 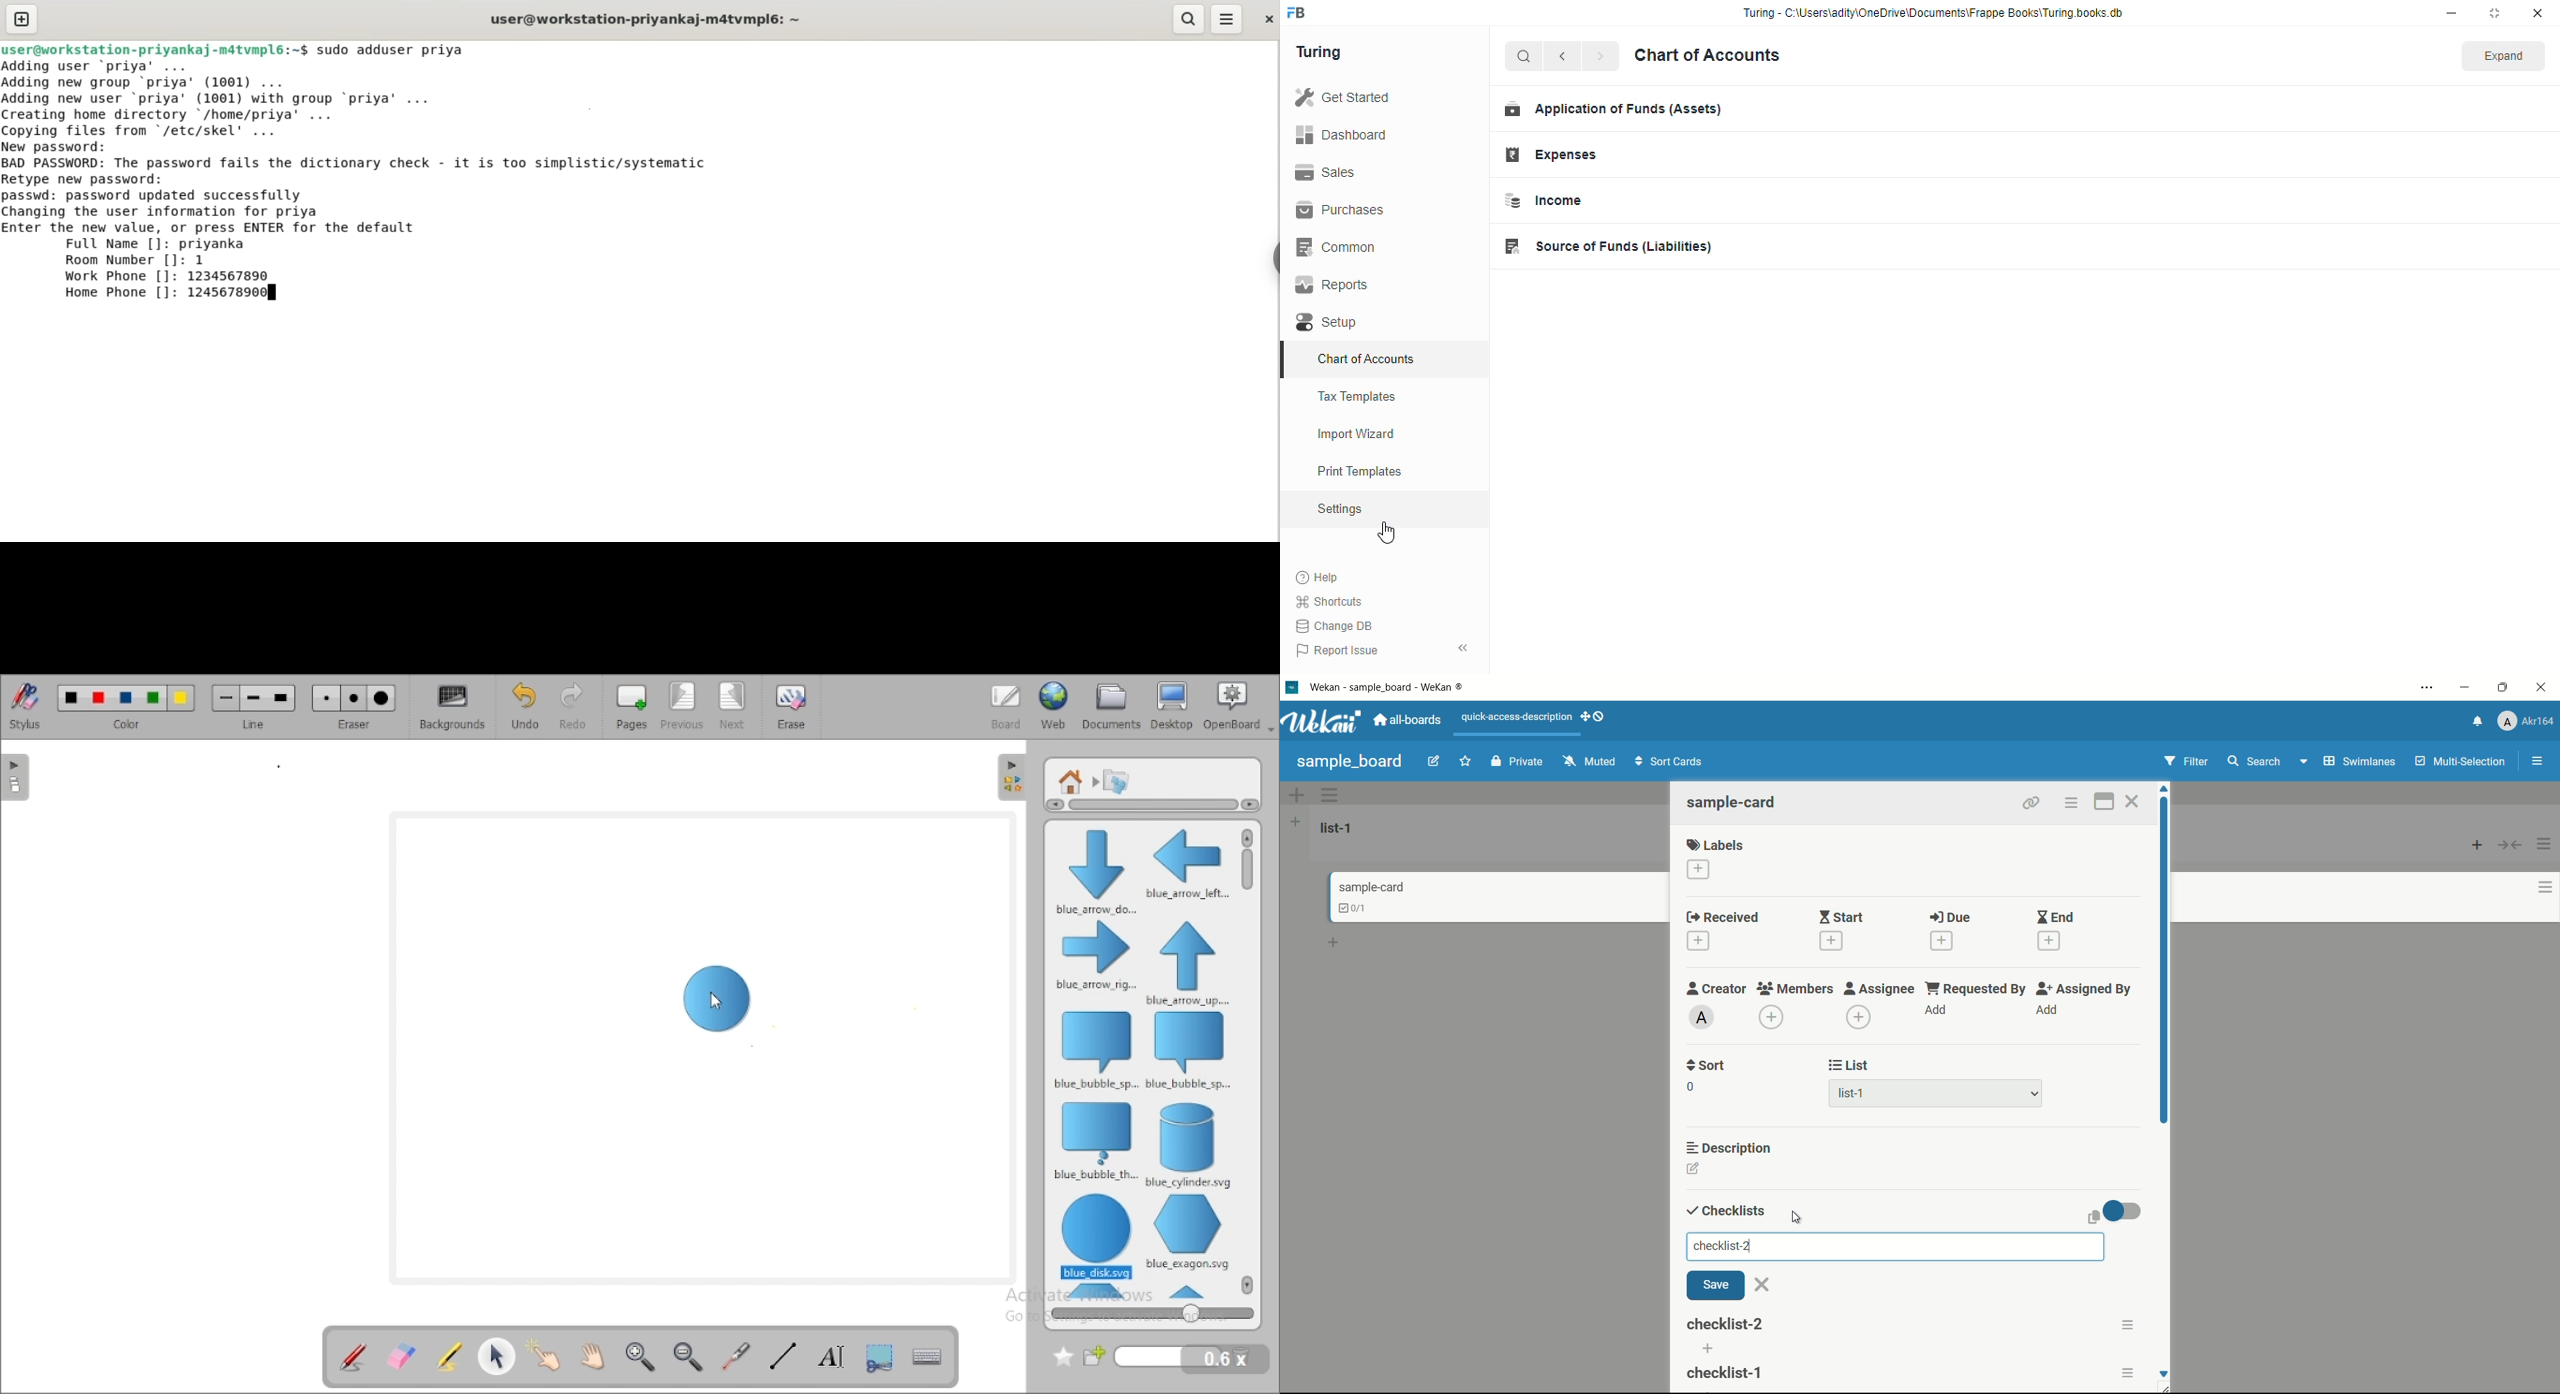 I want to click on zoom in, so click(x=641, y=1357).